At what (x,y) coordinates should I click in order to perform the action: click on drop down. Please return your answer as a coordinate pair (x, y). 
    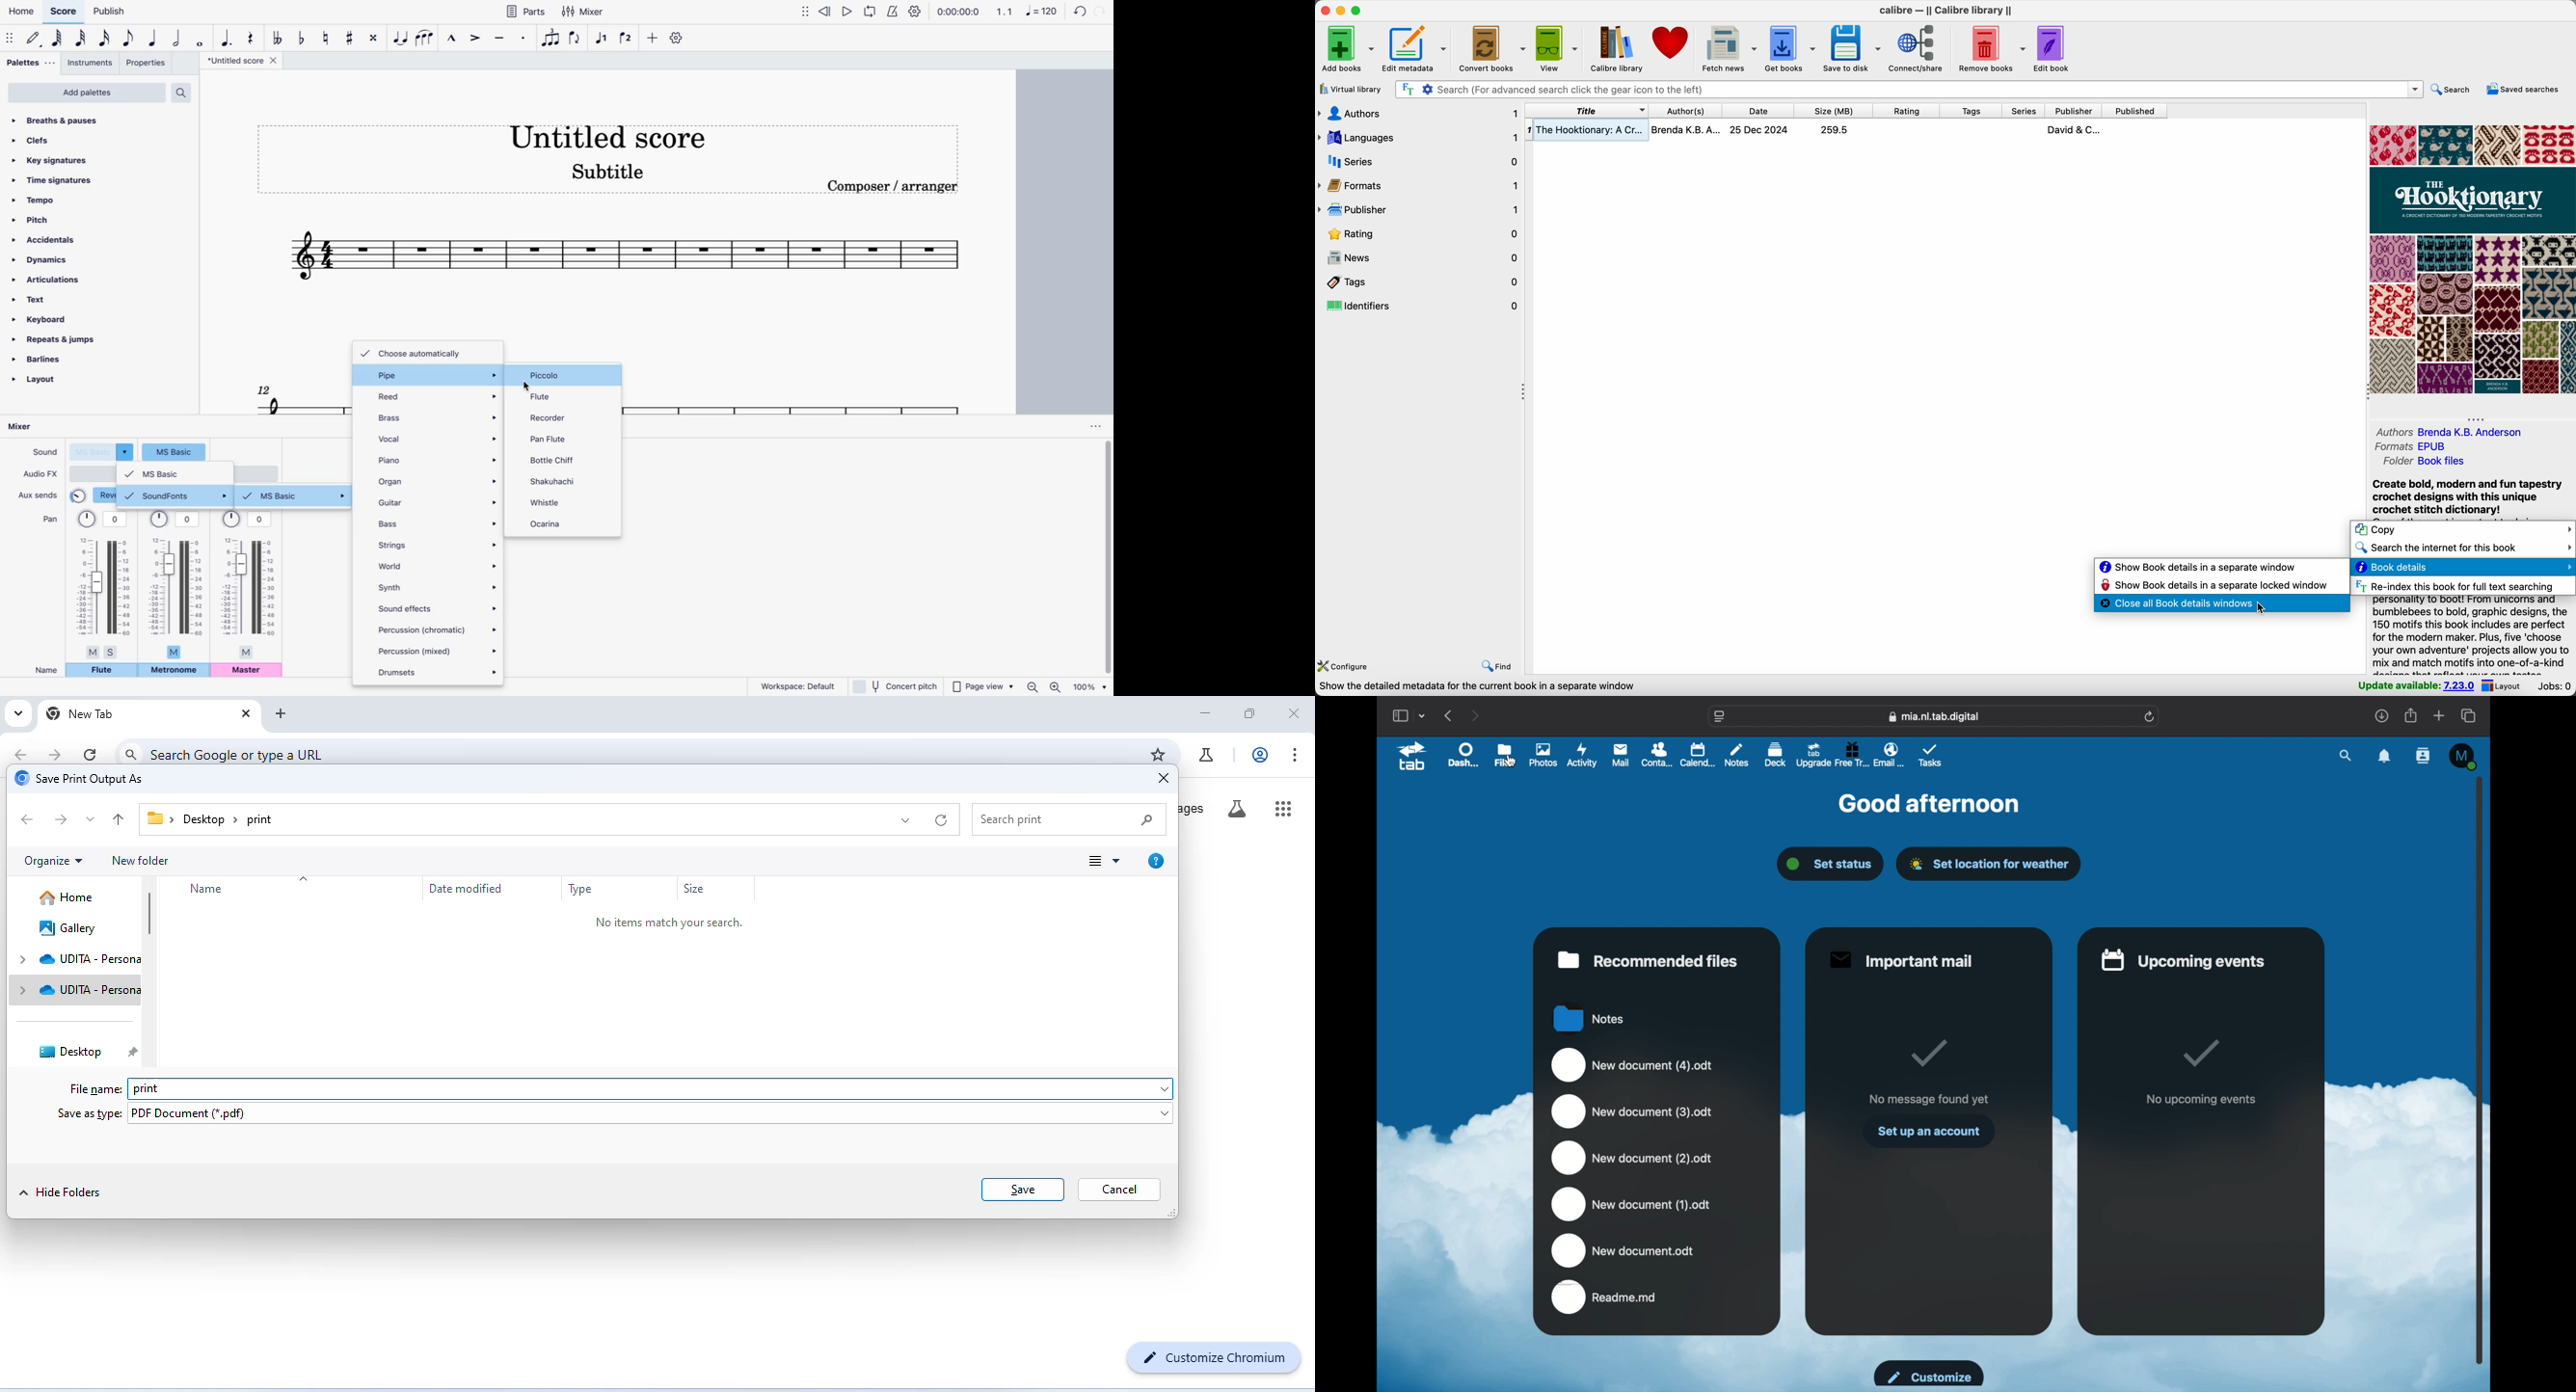
    Looking at the image, I should click on (905, 819).